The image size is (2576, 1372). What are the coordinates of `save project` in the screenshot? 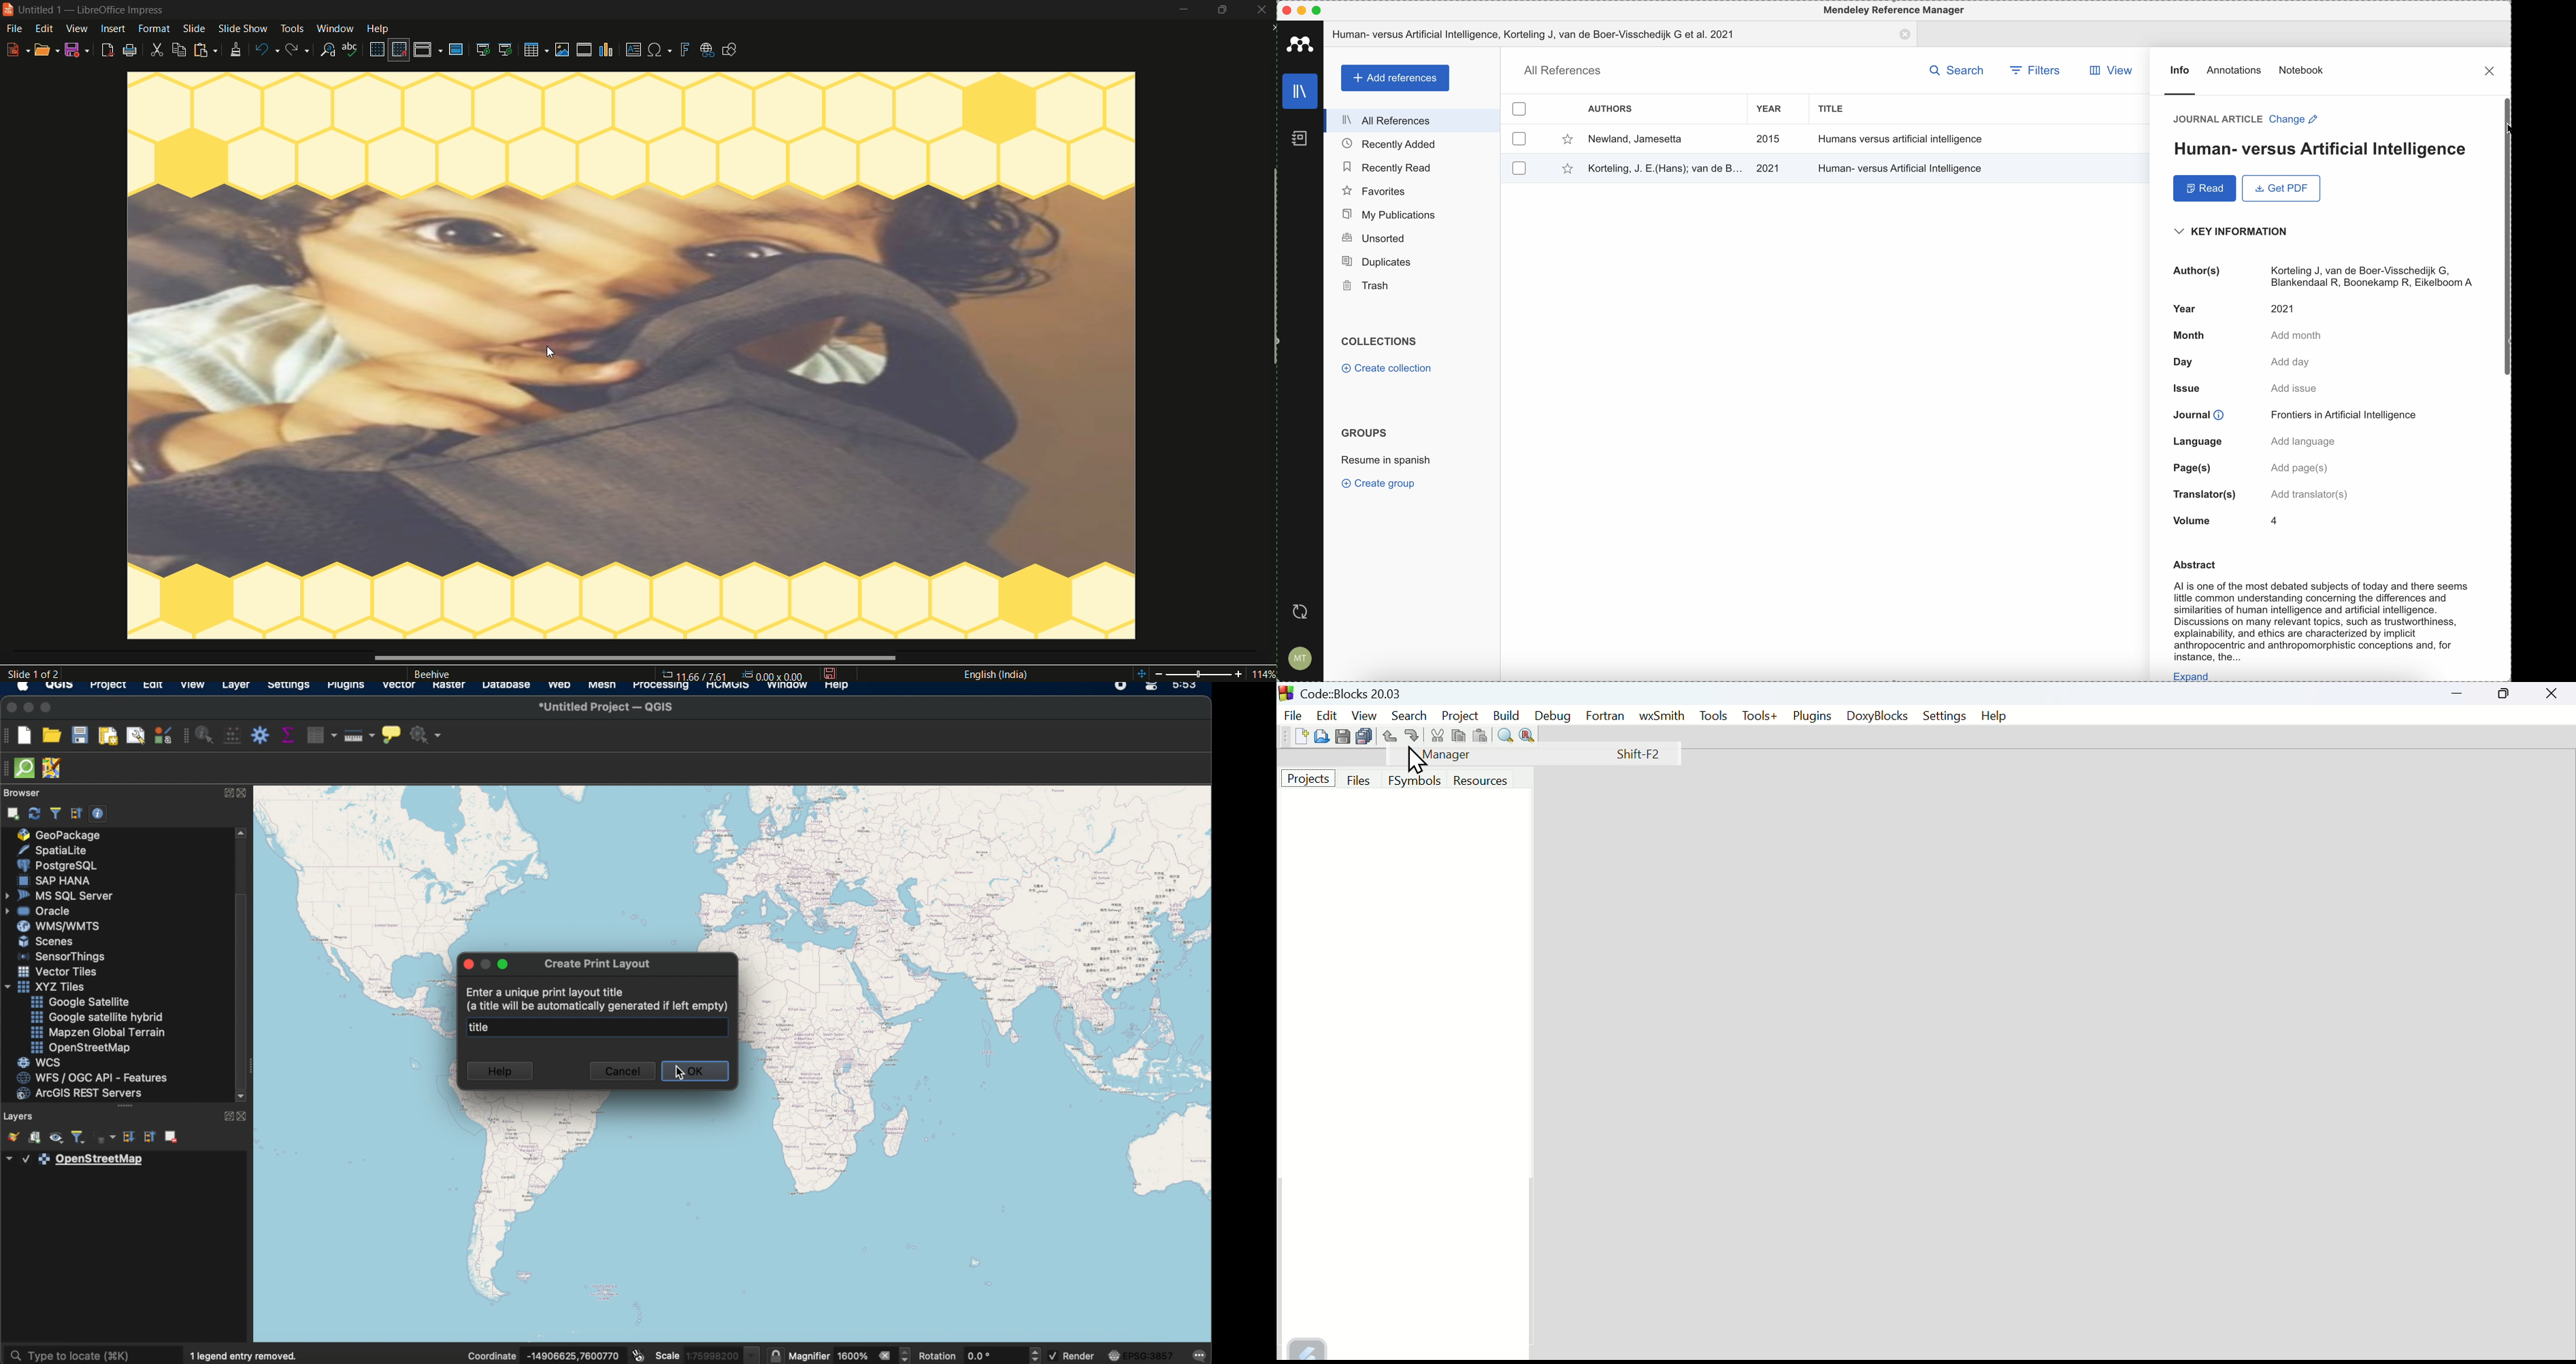 It's located at (79, 734).